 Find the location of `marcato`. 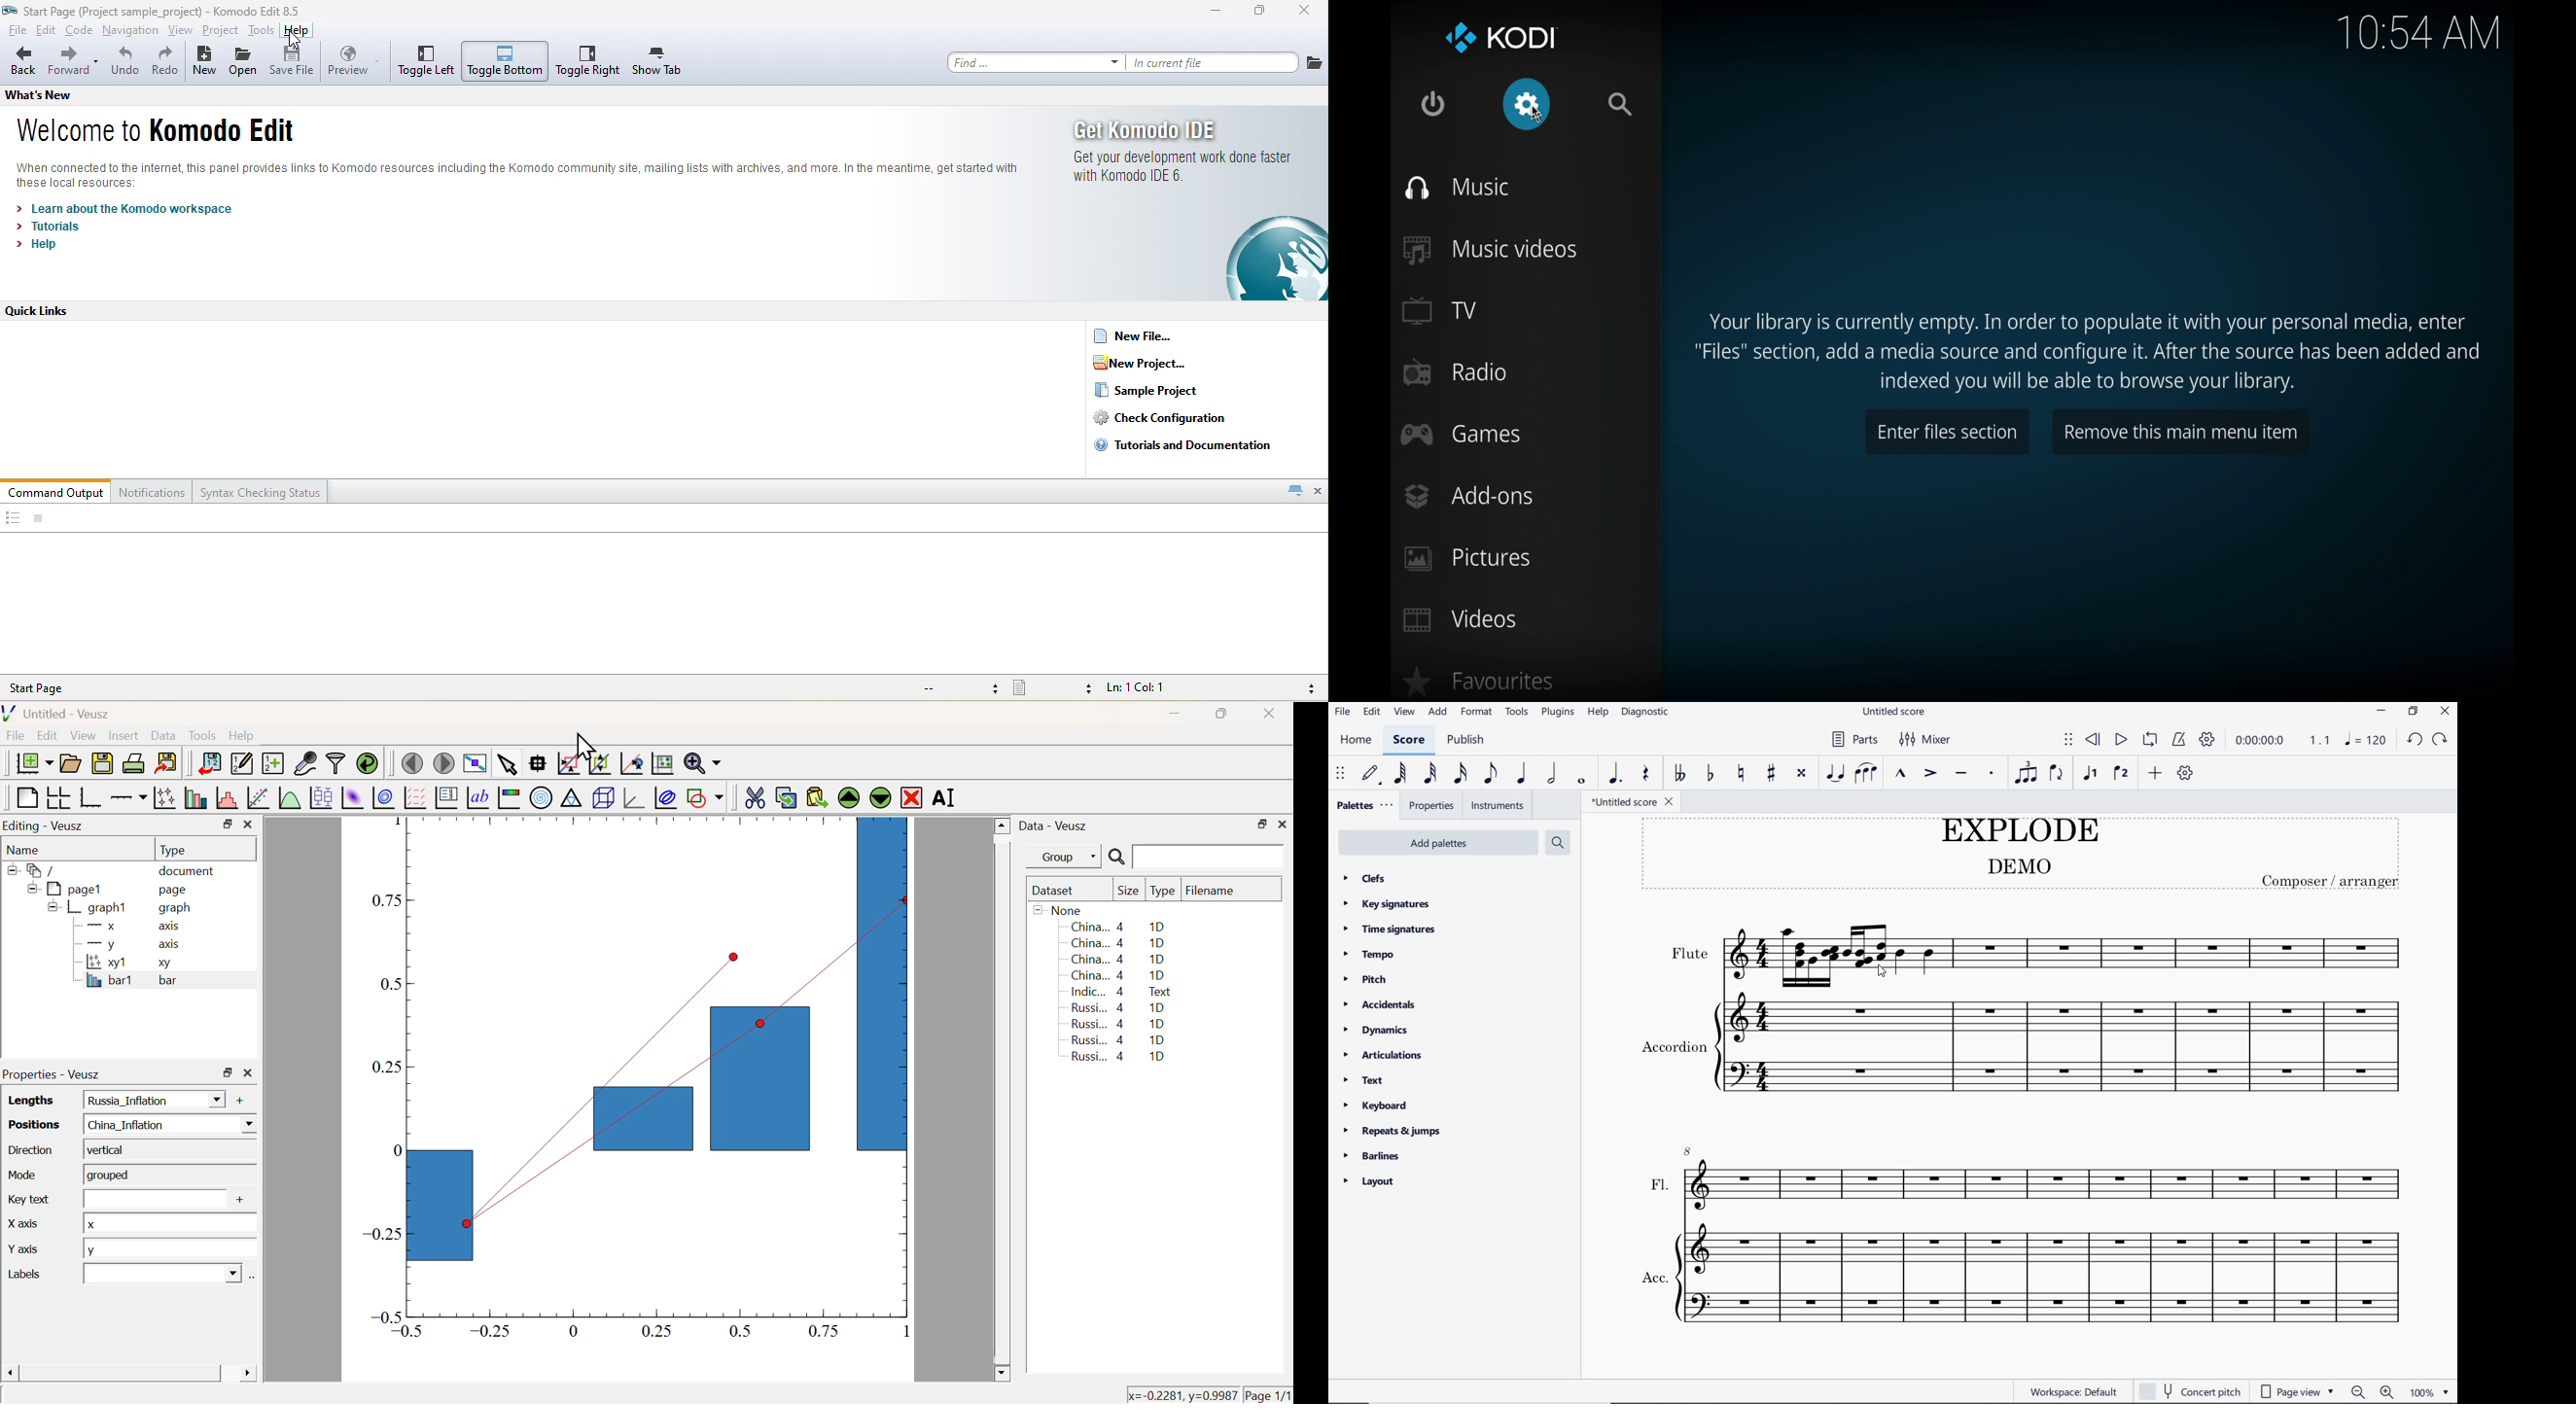

marcato is located at coordinates (1900, 774).